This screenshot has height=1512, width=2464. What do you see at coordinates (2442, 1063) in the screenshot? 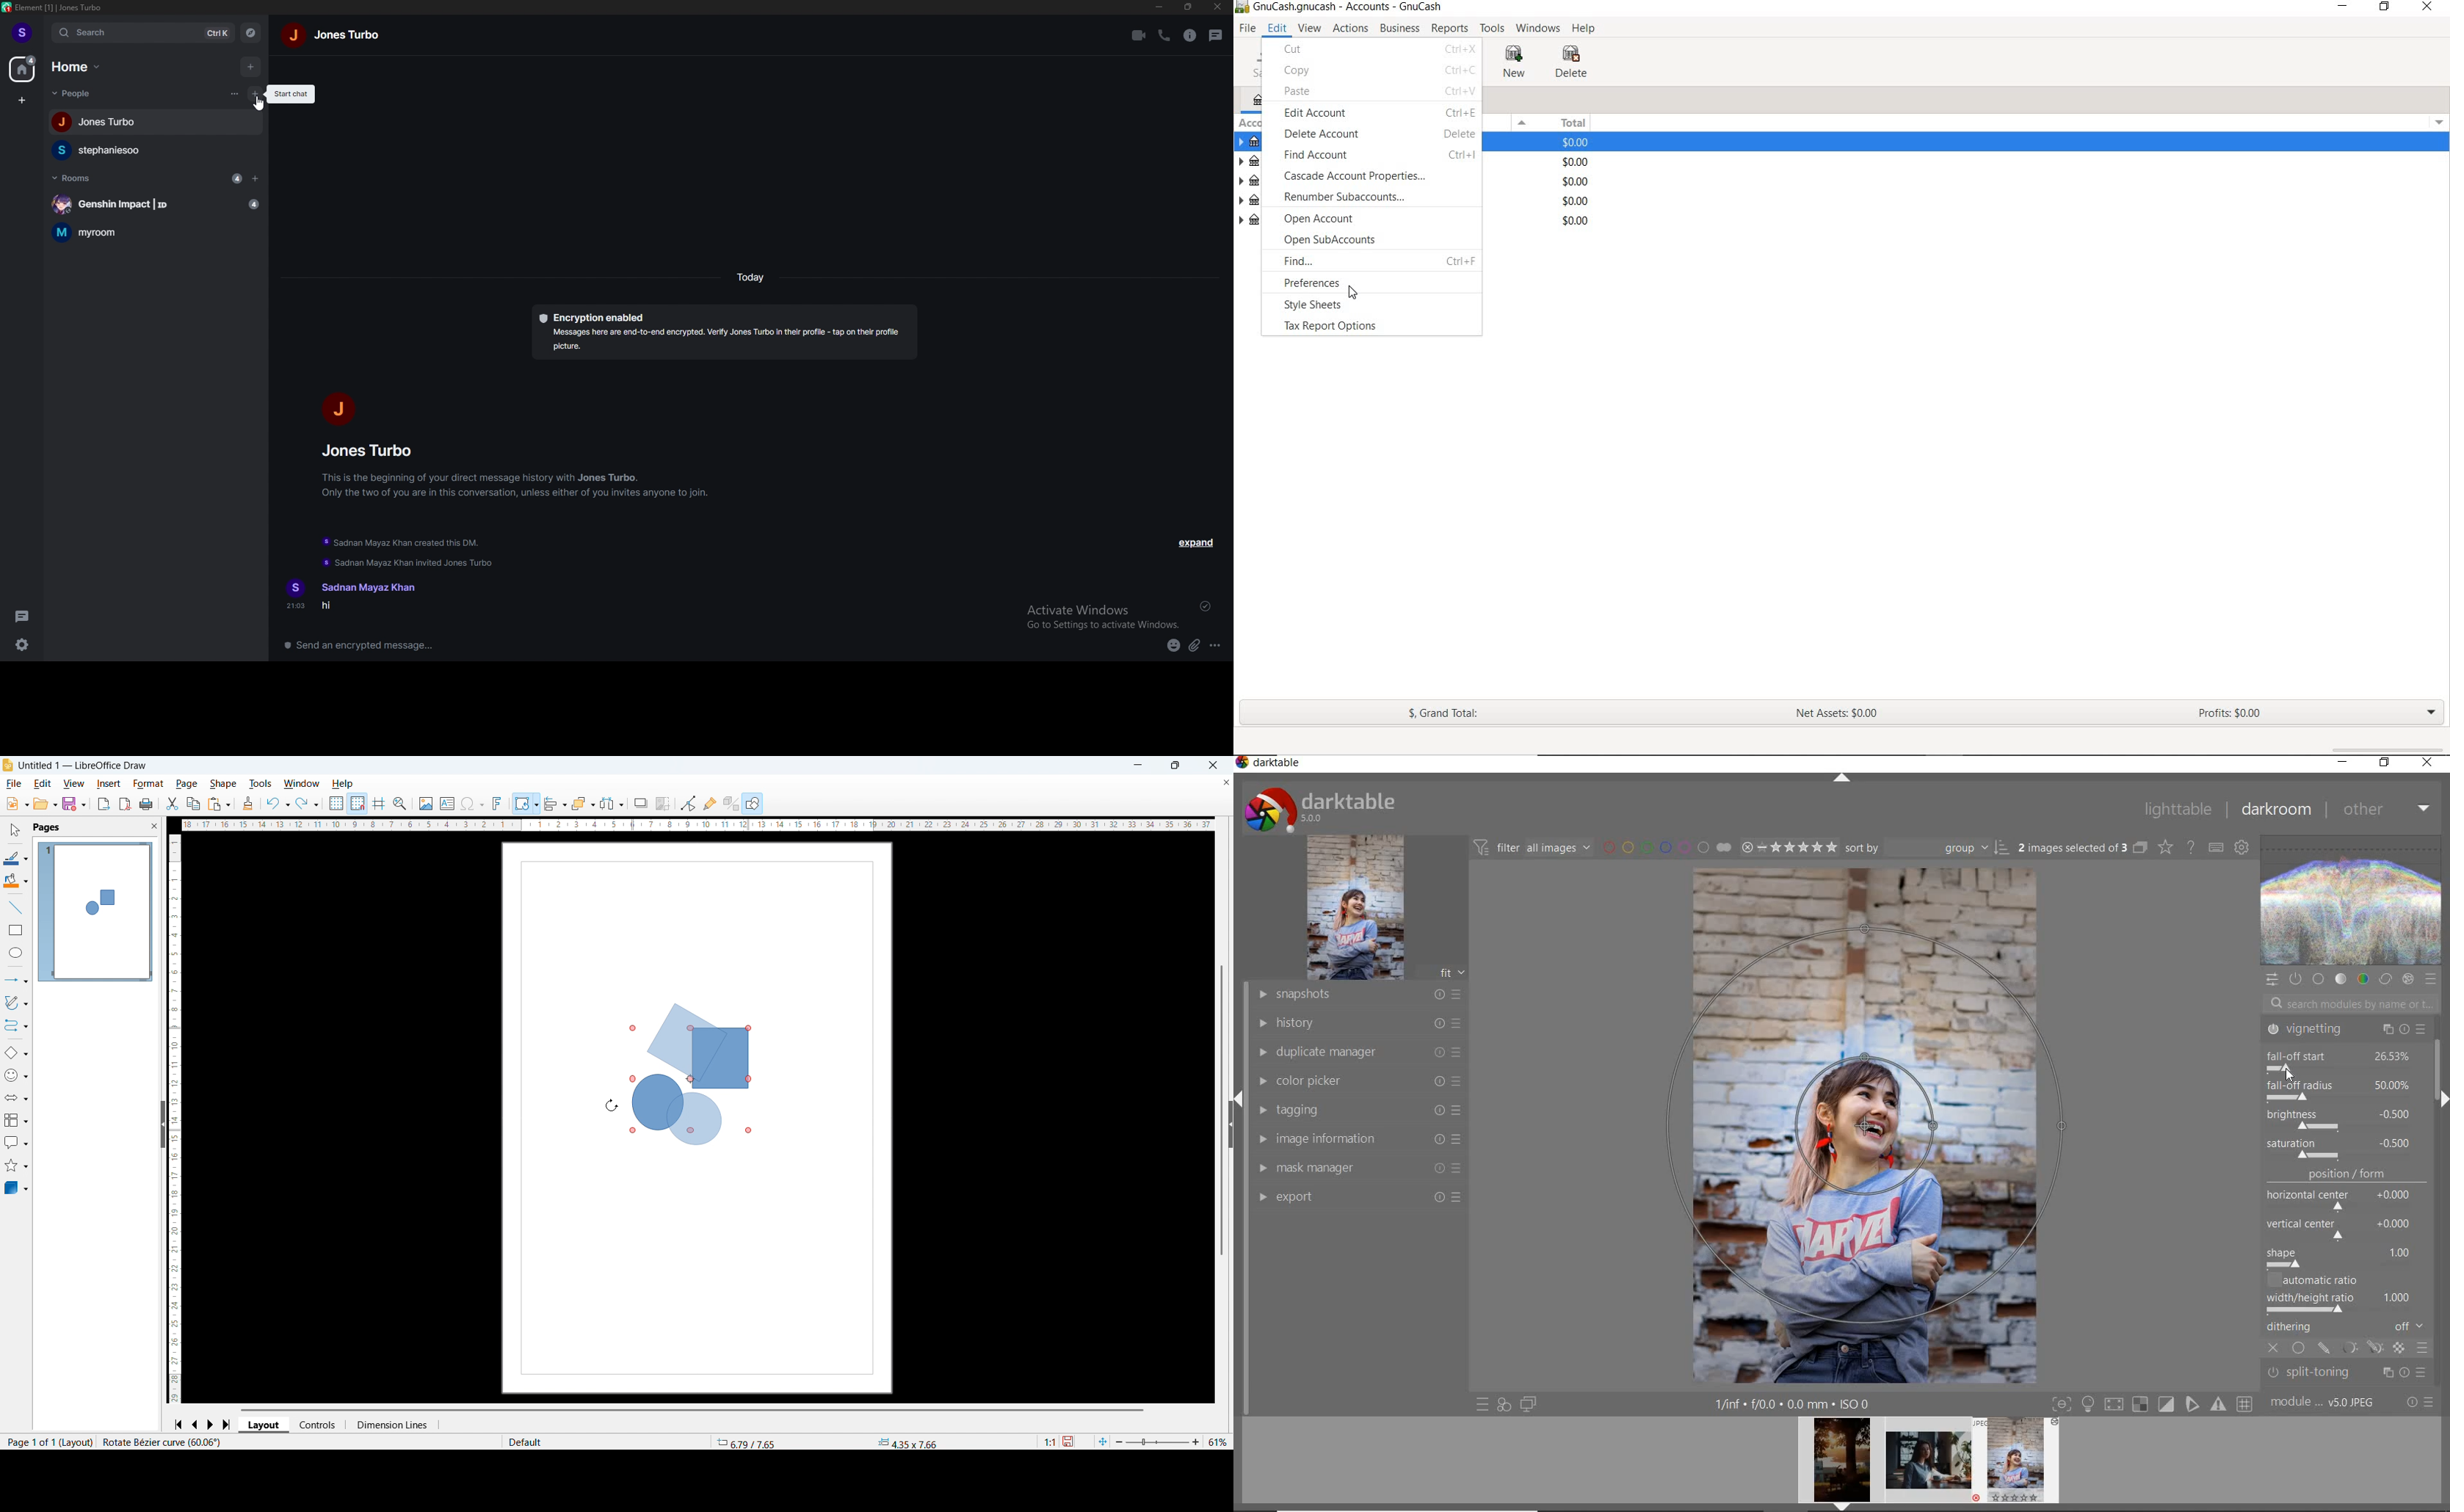
I see `scrollbar` at bounding box center [2442, 1063].